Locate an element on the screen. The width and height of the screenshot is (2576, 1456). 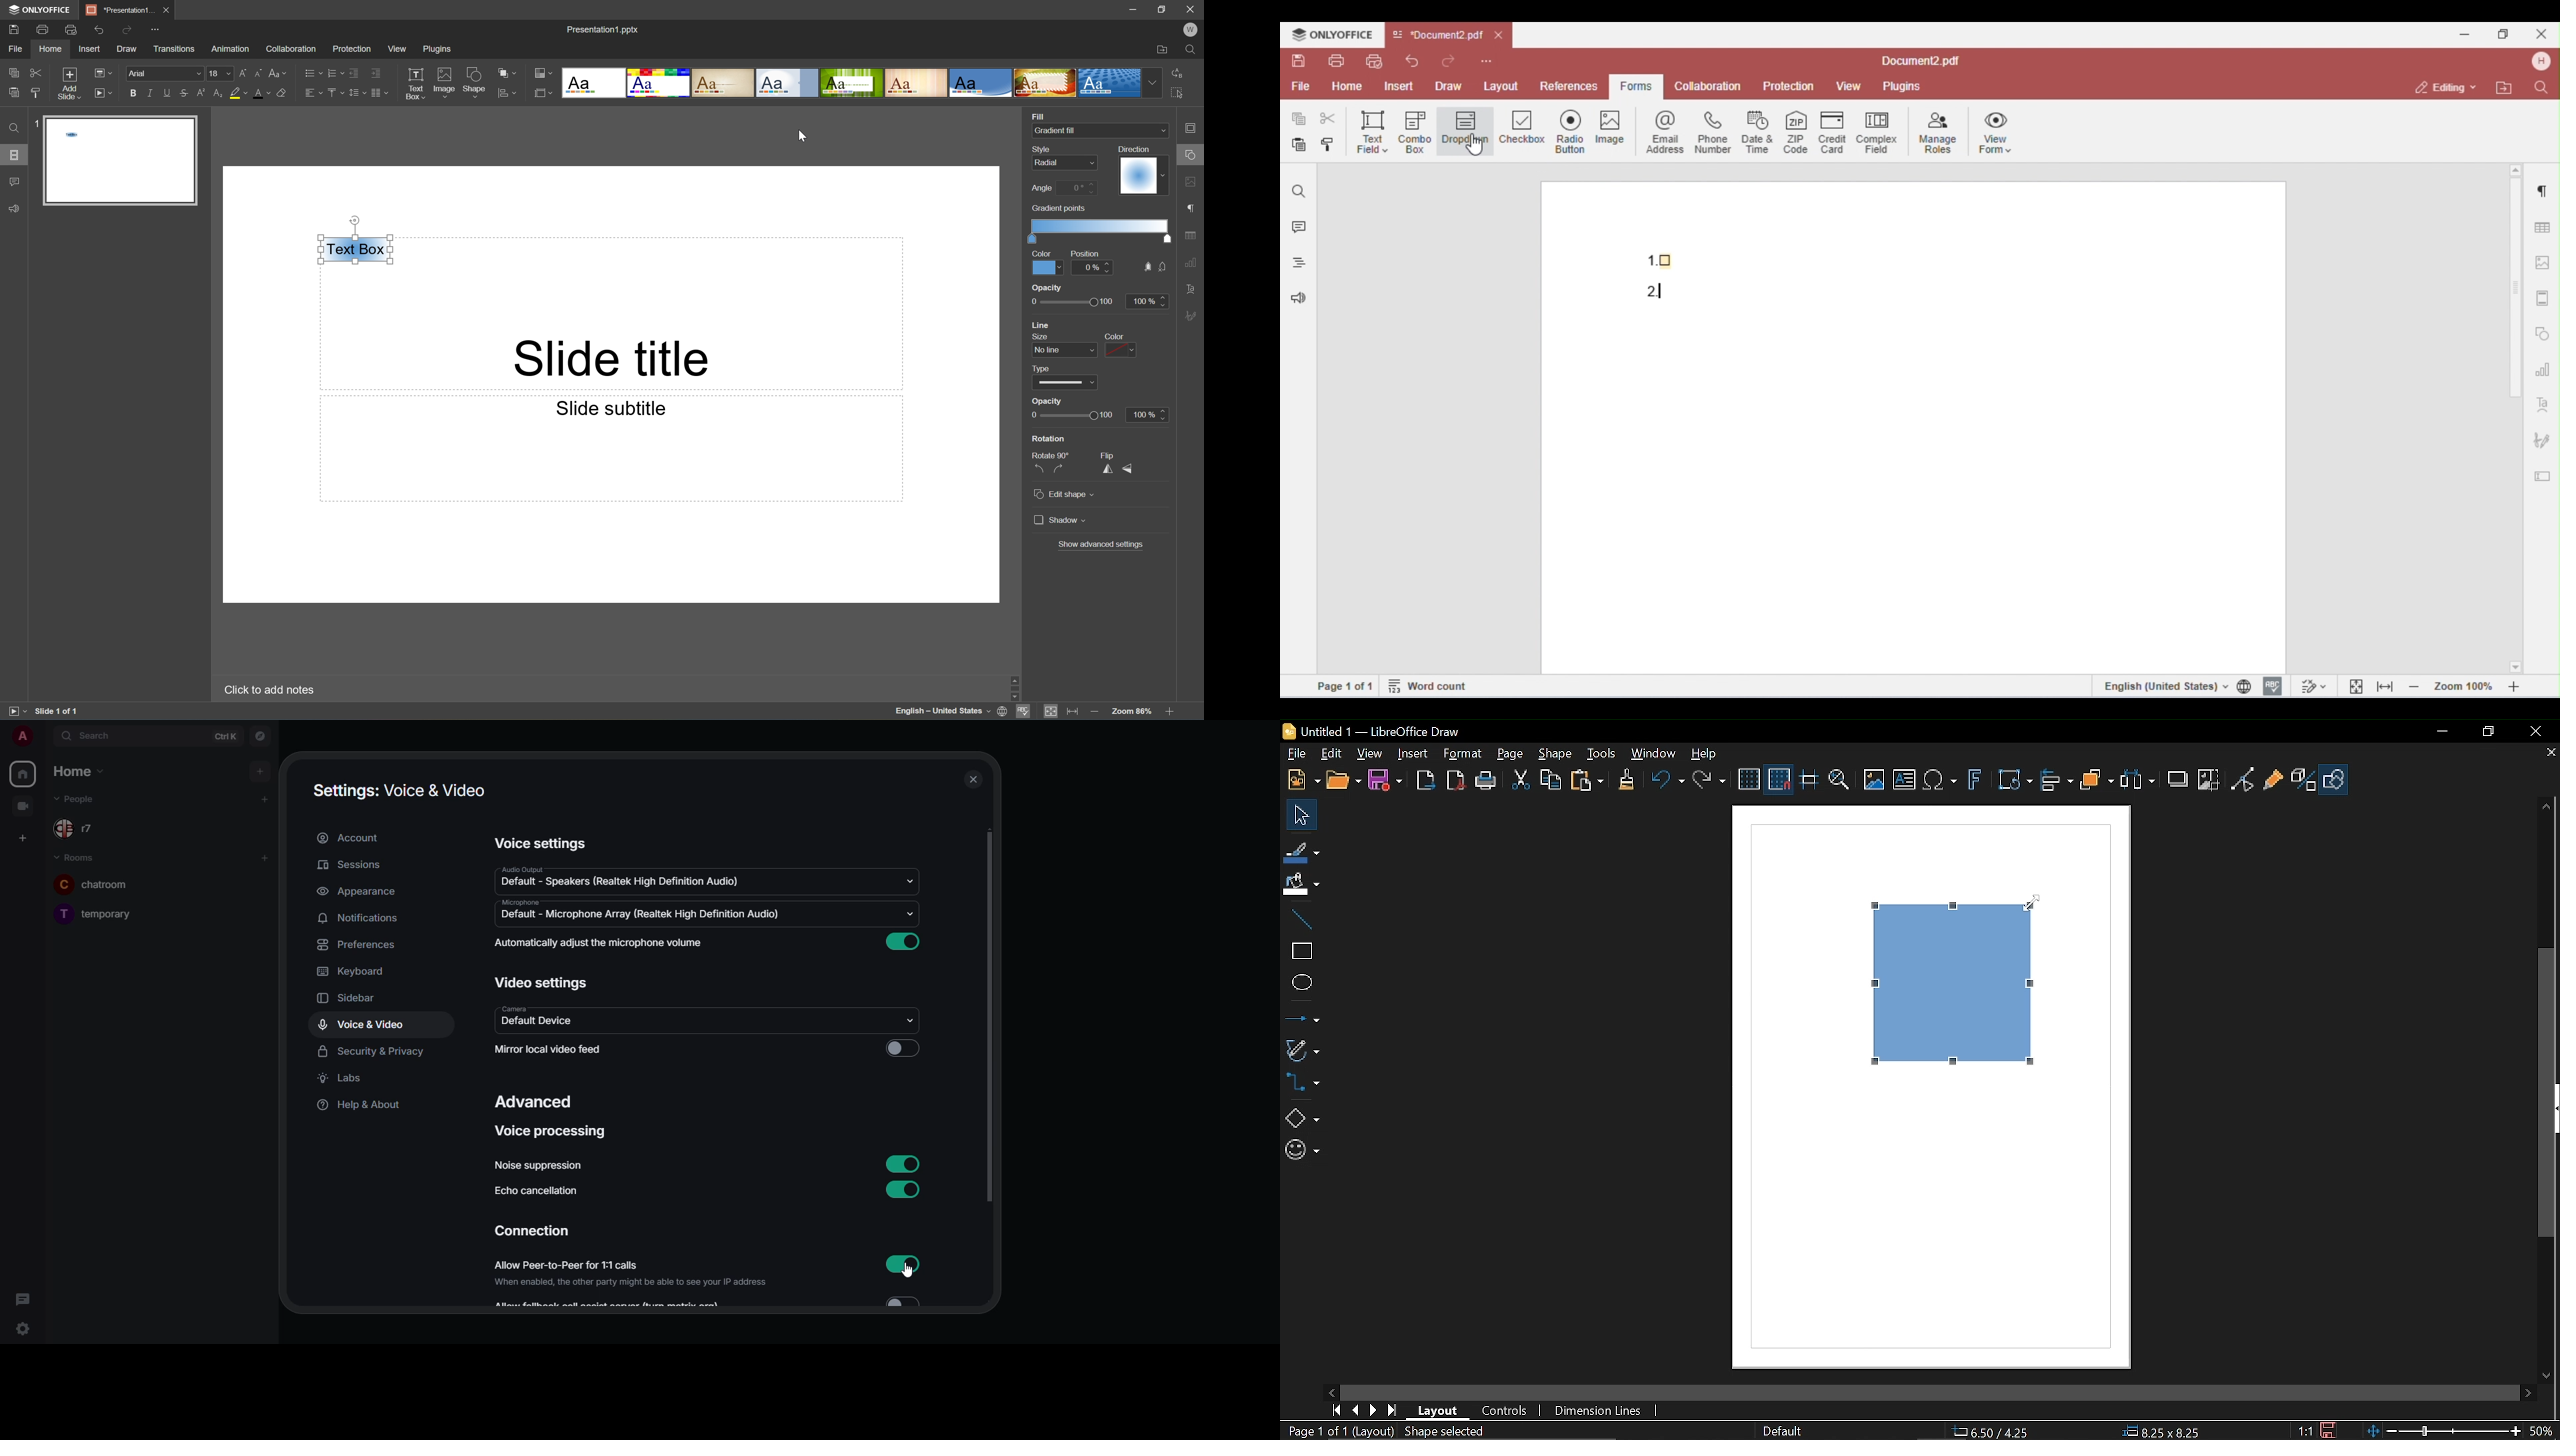
Fit to slide is located at coordinates (1052, 712).